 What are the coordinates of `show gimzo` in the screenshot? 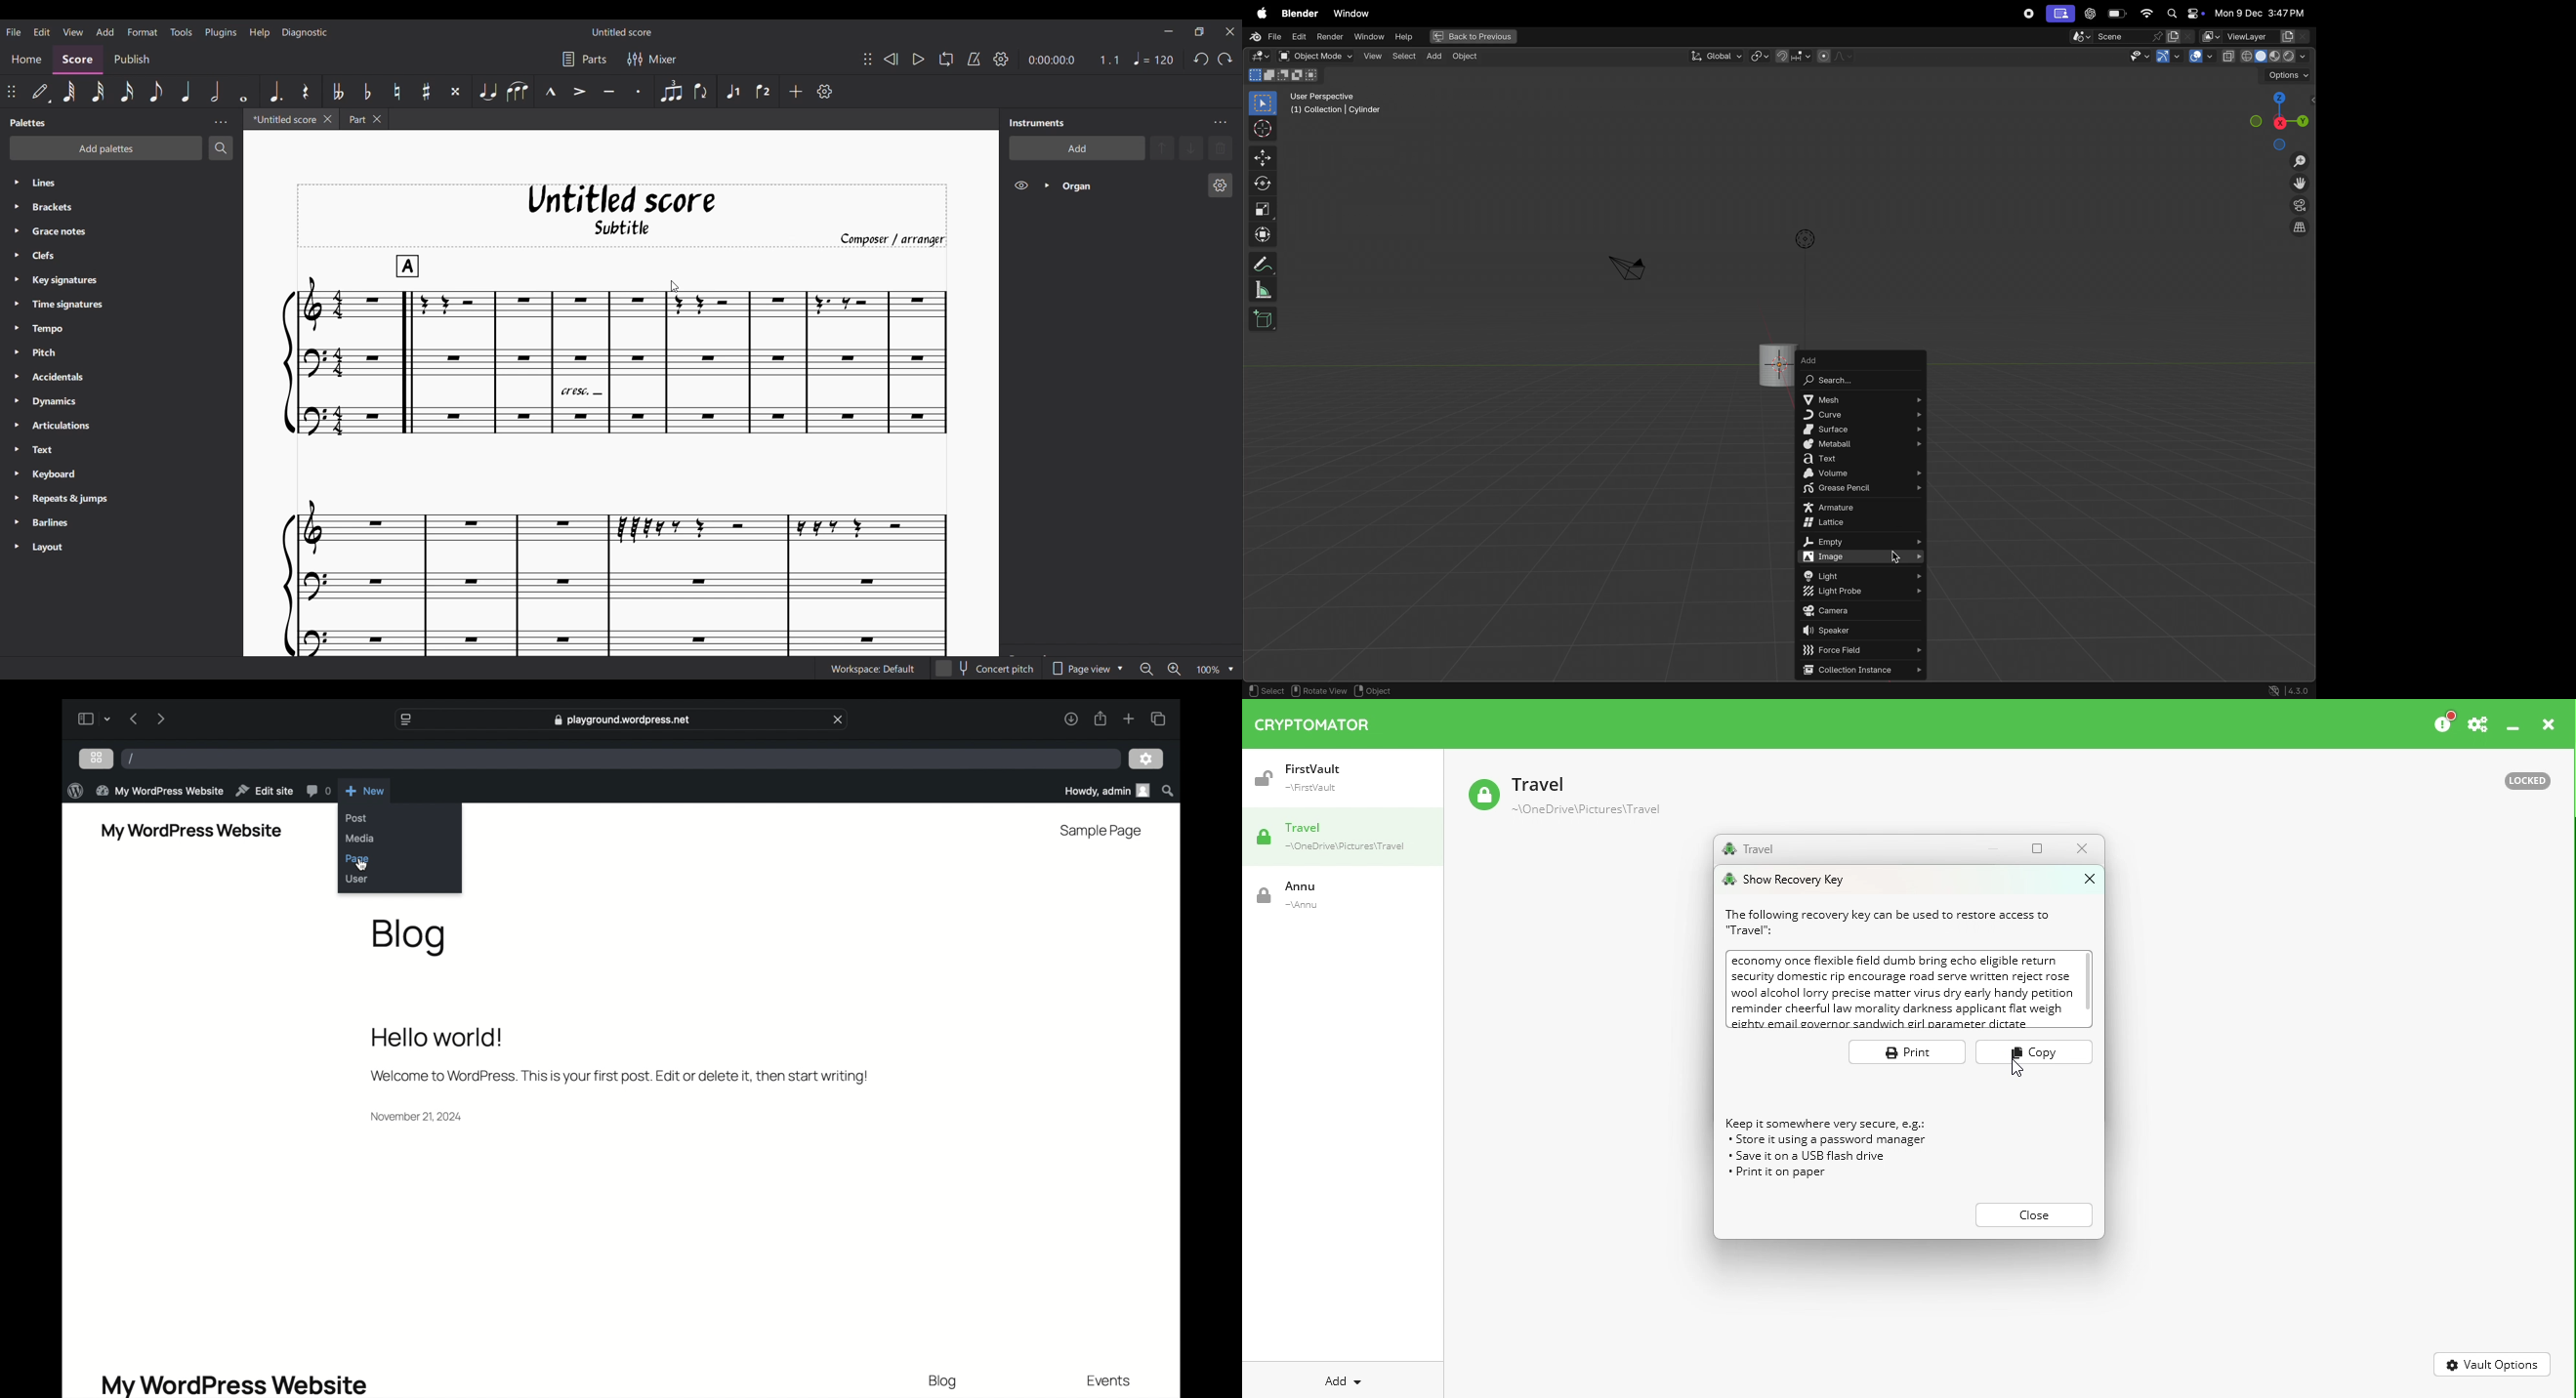 It's located at (2170, 58).